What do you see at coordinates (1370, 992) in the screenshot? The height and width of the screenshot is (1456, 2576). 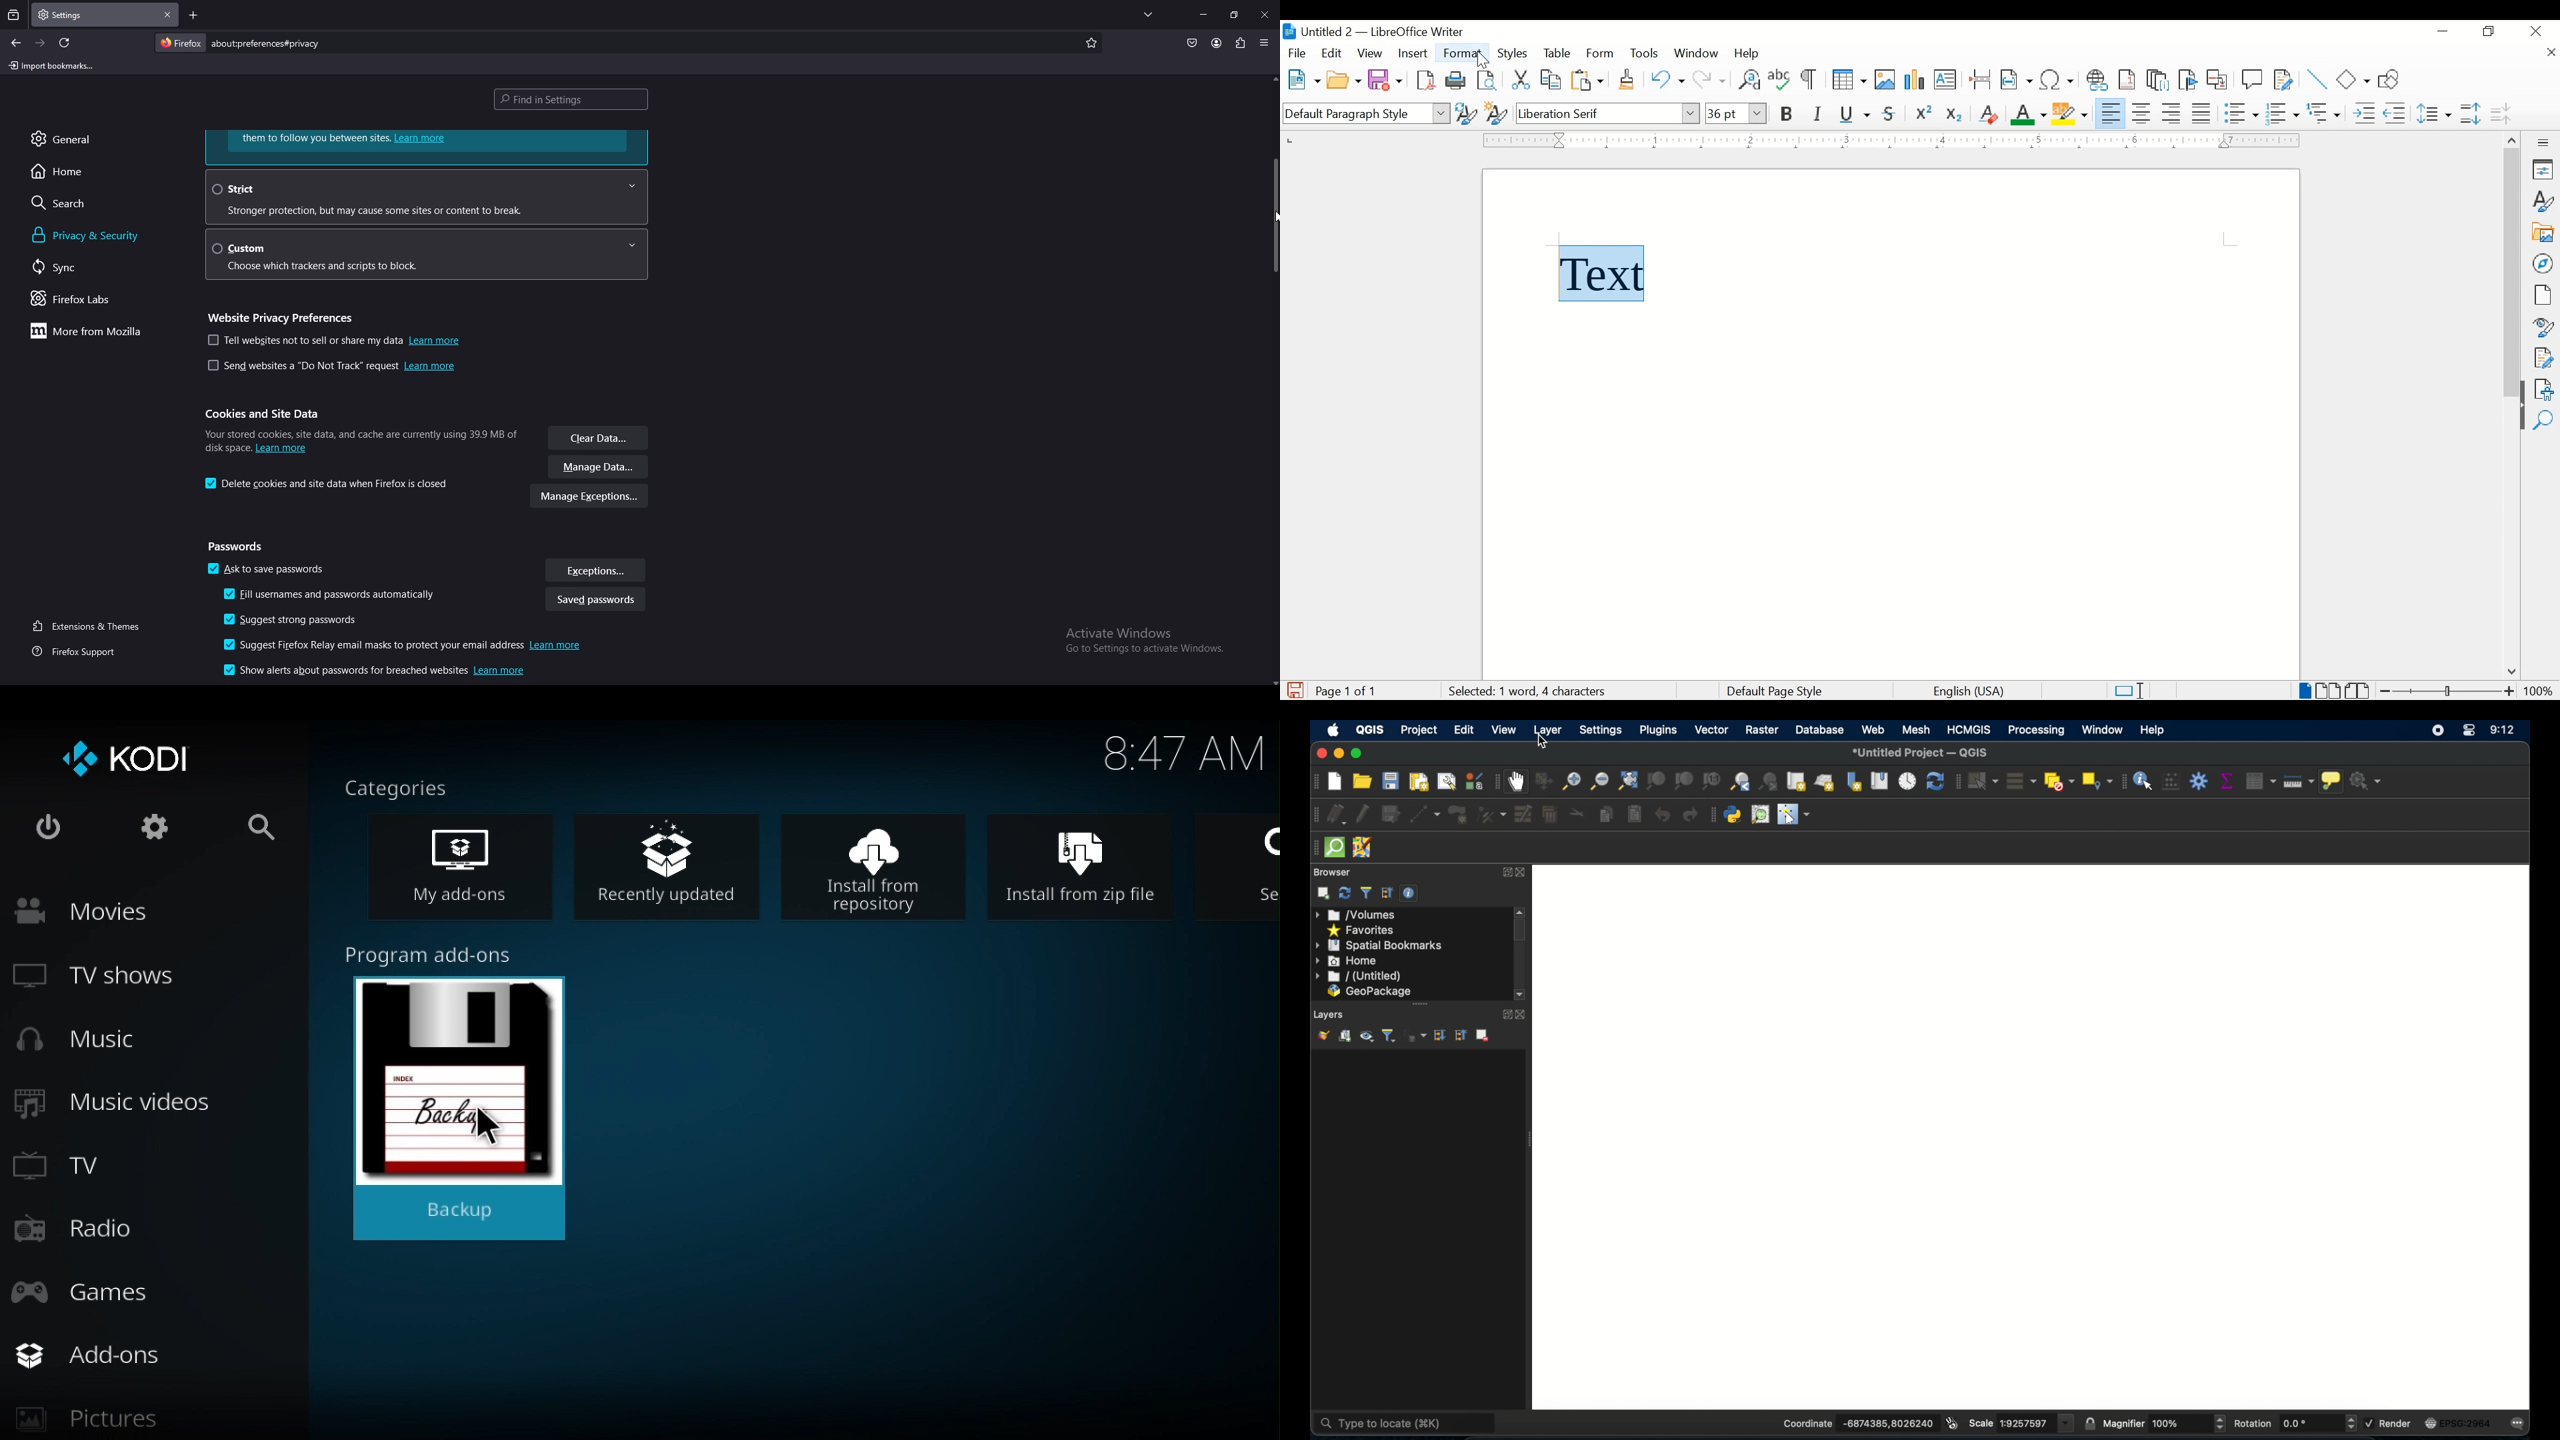 I see `geopackage` at bounding box center [1370, 992].